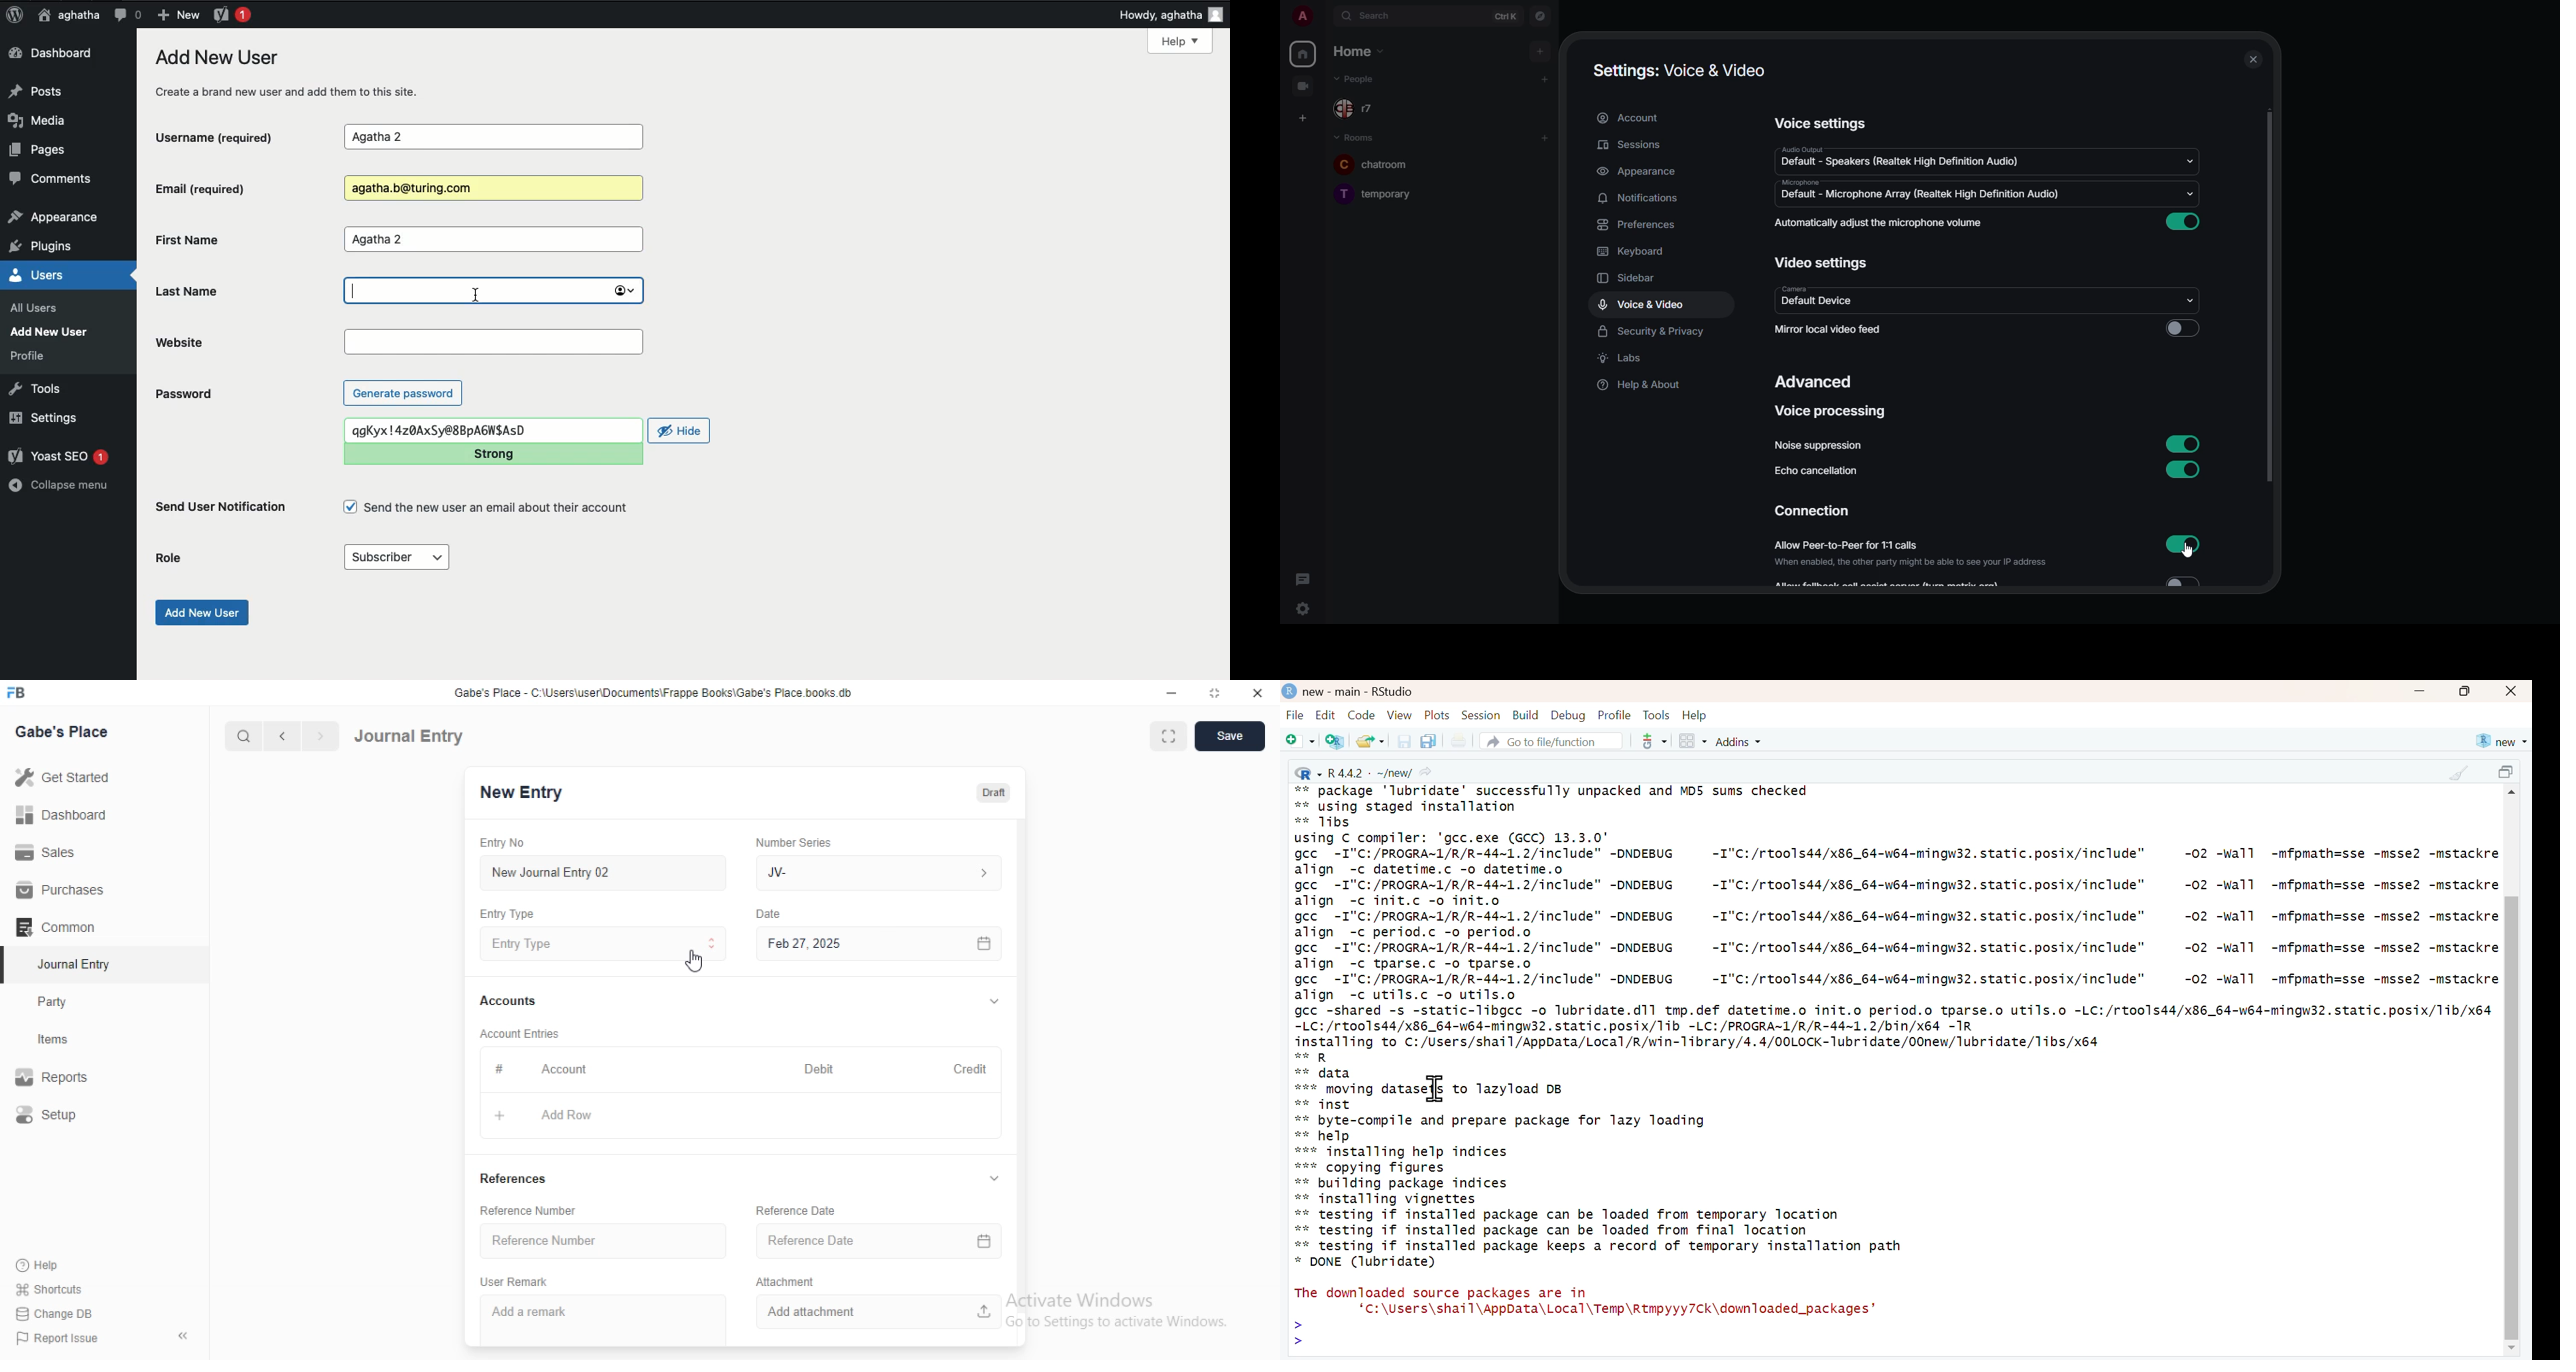 This screenshot has height=1372, width=2576. I want to click on Add, so click(506, 1114).